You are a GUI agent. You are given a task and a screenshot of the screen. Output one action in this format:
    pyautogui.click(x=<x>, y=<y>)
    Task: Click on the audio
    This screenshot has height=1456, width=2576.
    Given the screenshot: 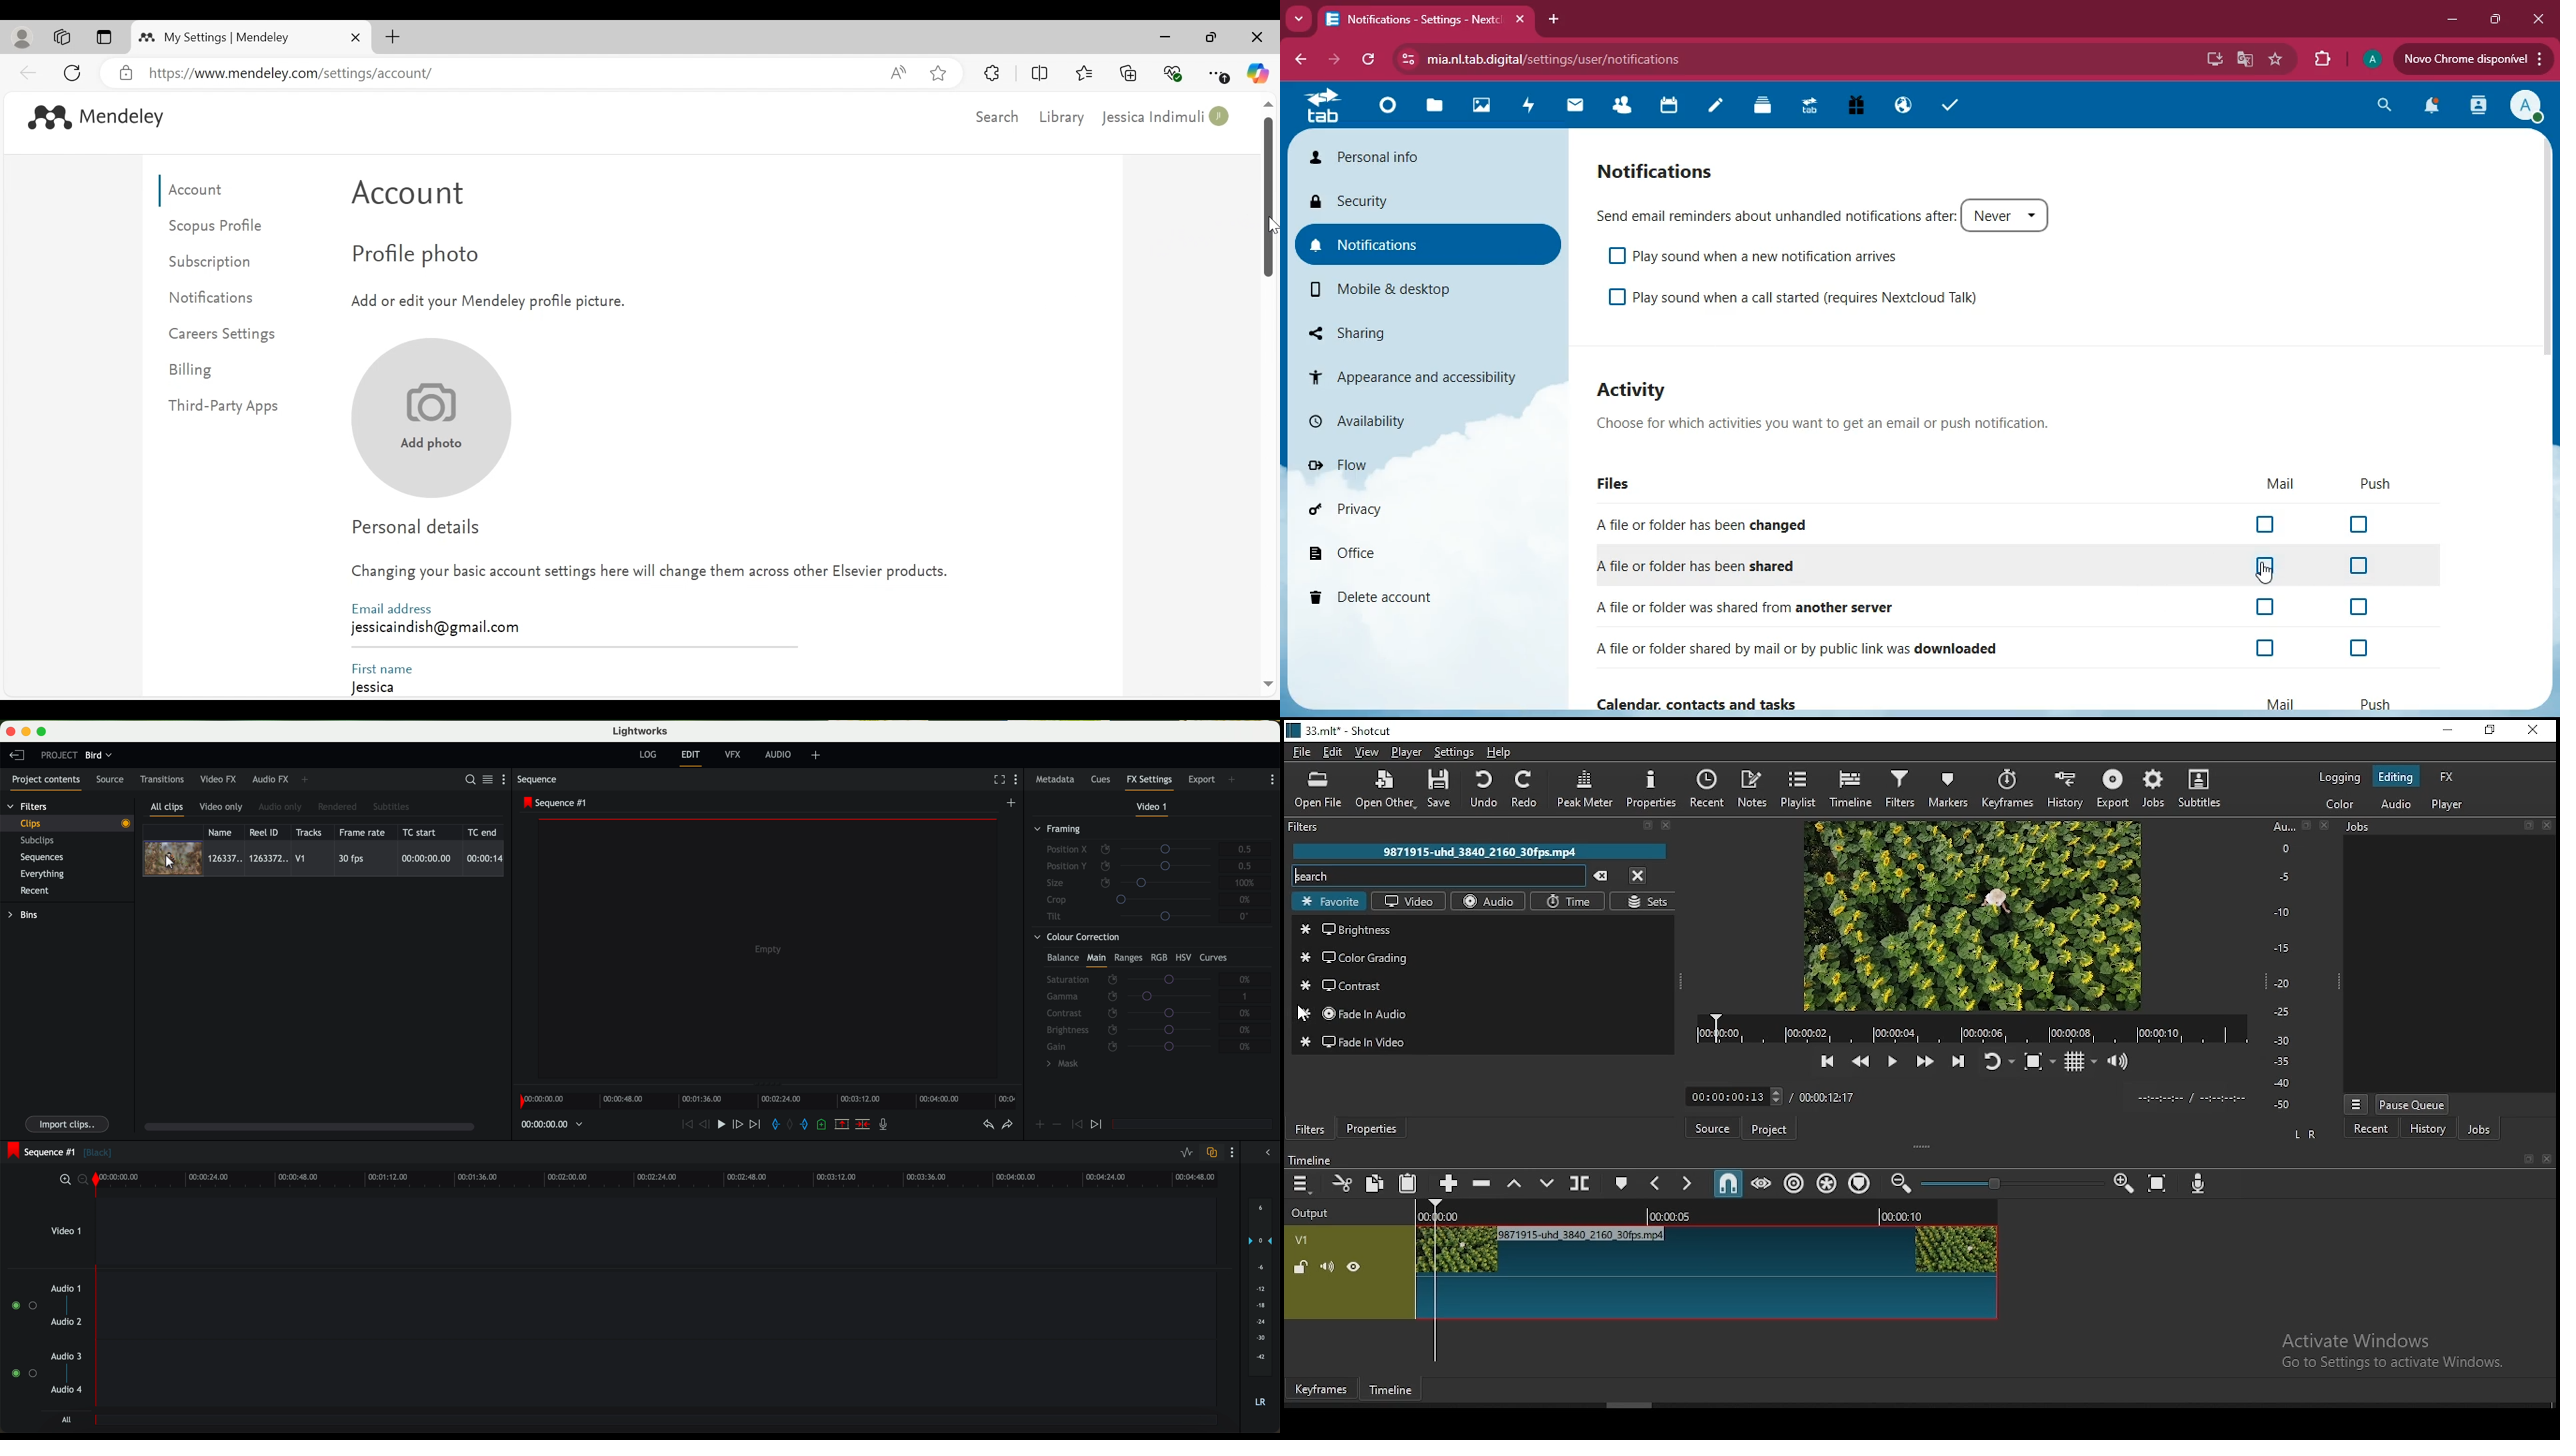 What is the action you would take?
    pyautogui.click(x=1489, y=901)
    